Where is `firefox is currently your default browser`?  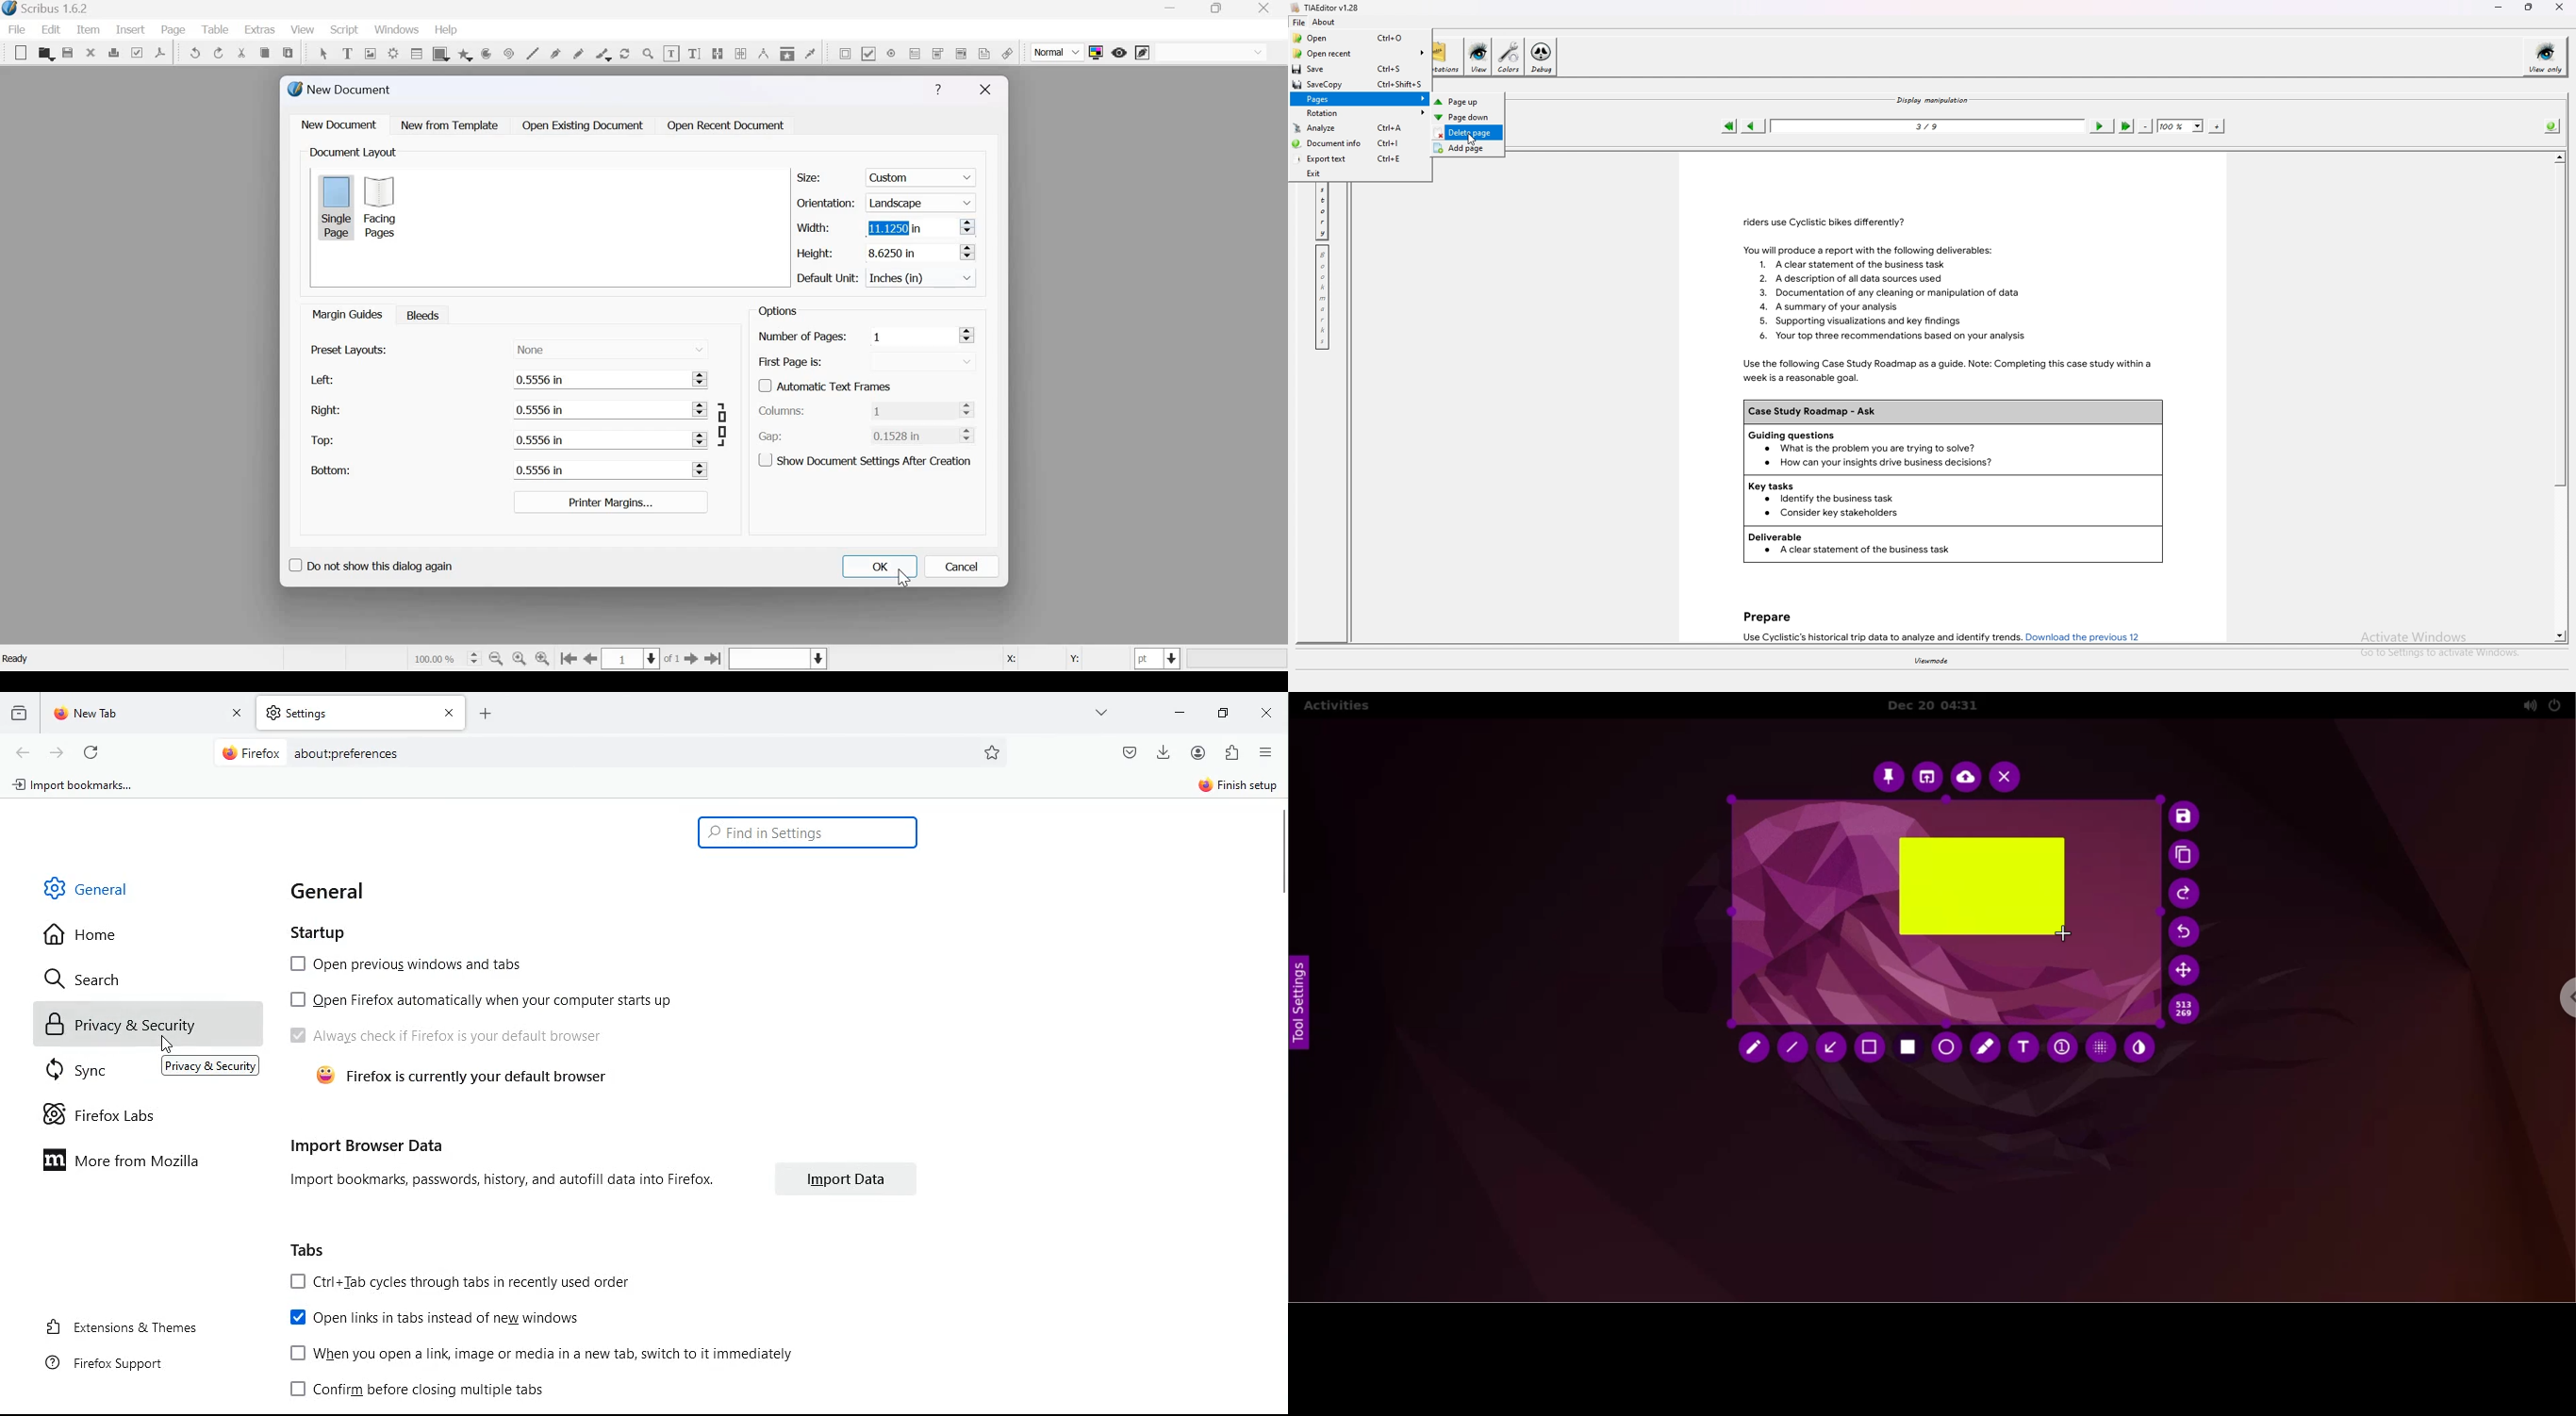
firefox is currently your default browser is located at coordinates (462, 1073).